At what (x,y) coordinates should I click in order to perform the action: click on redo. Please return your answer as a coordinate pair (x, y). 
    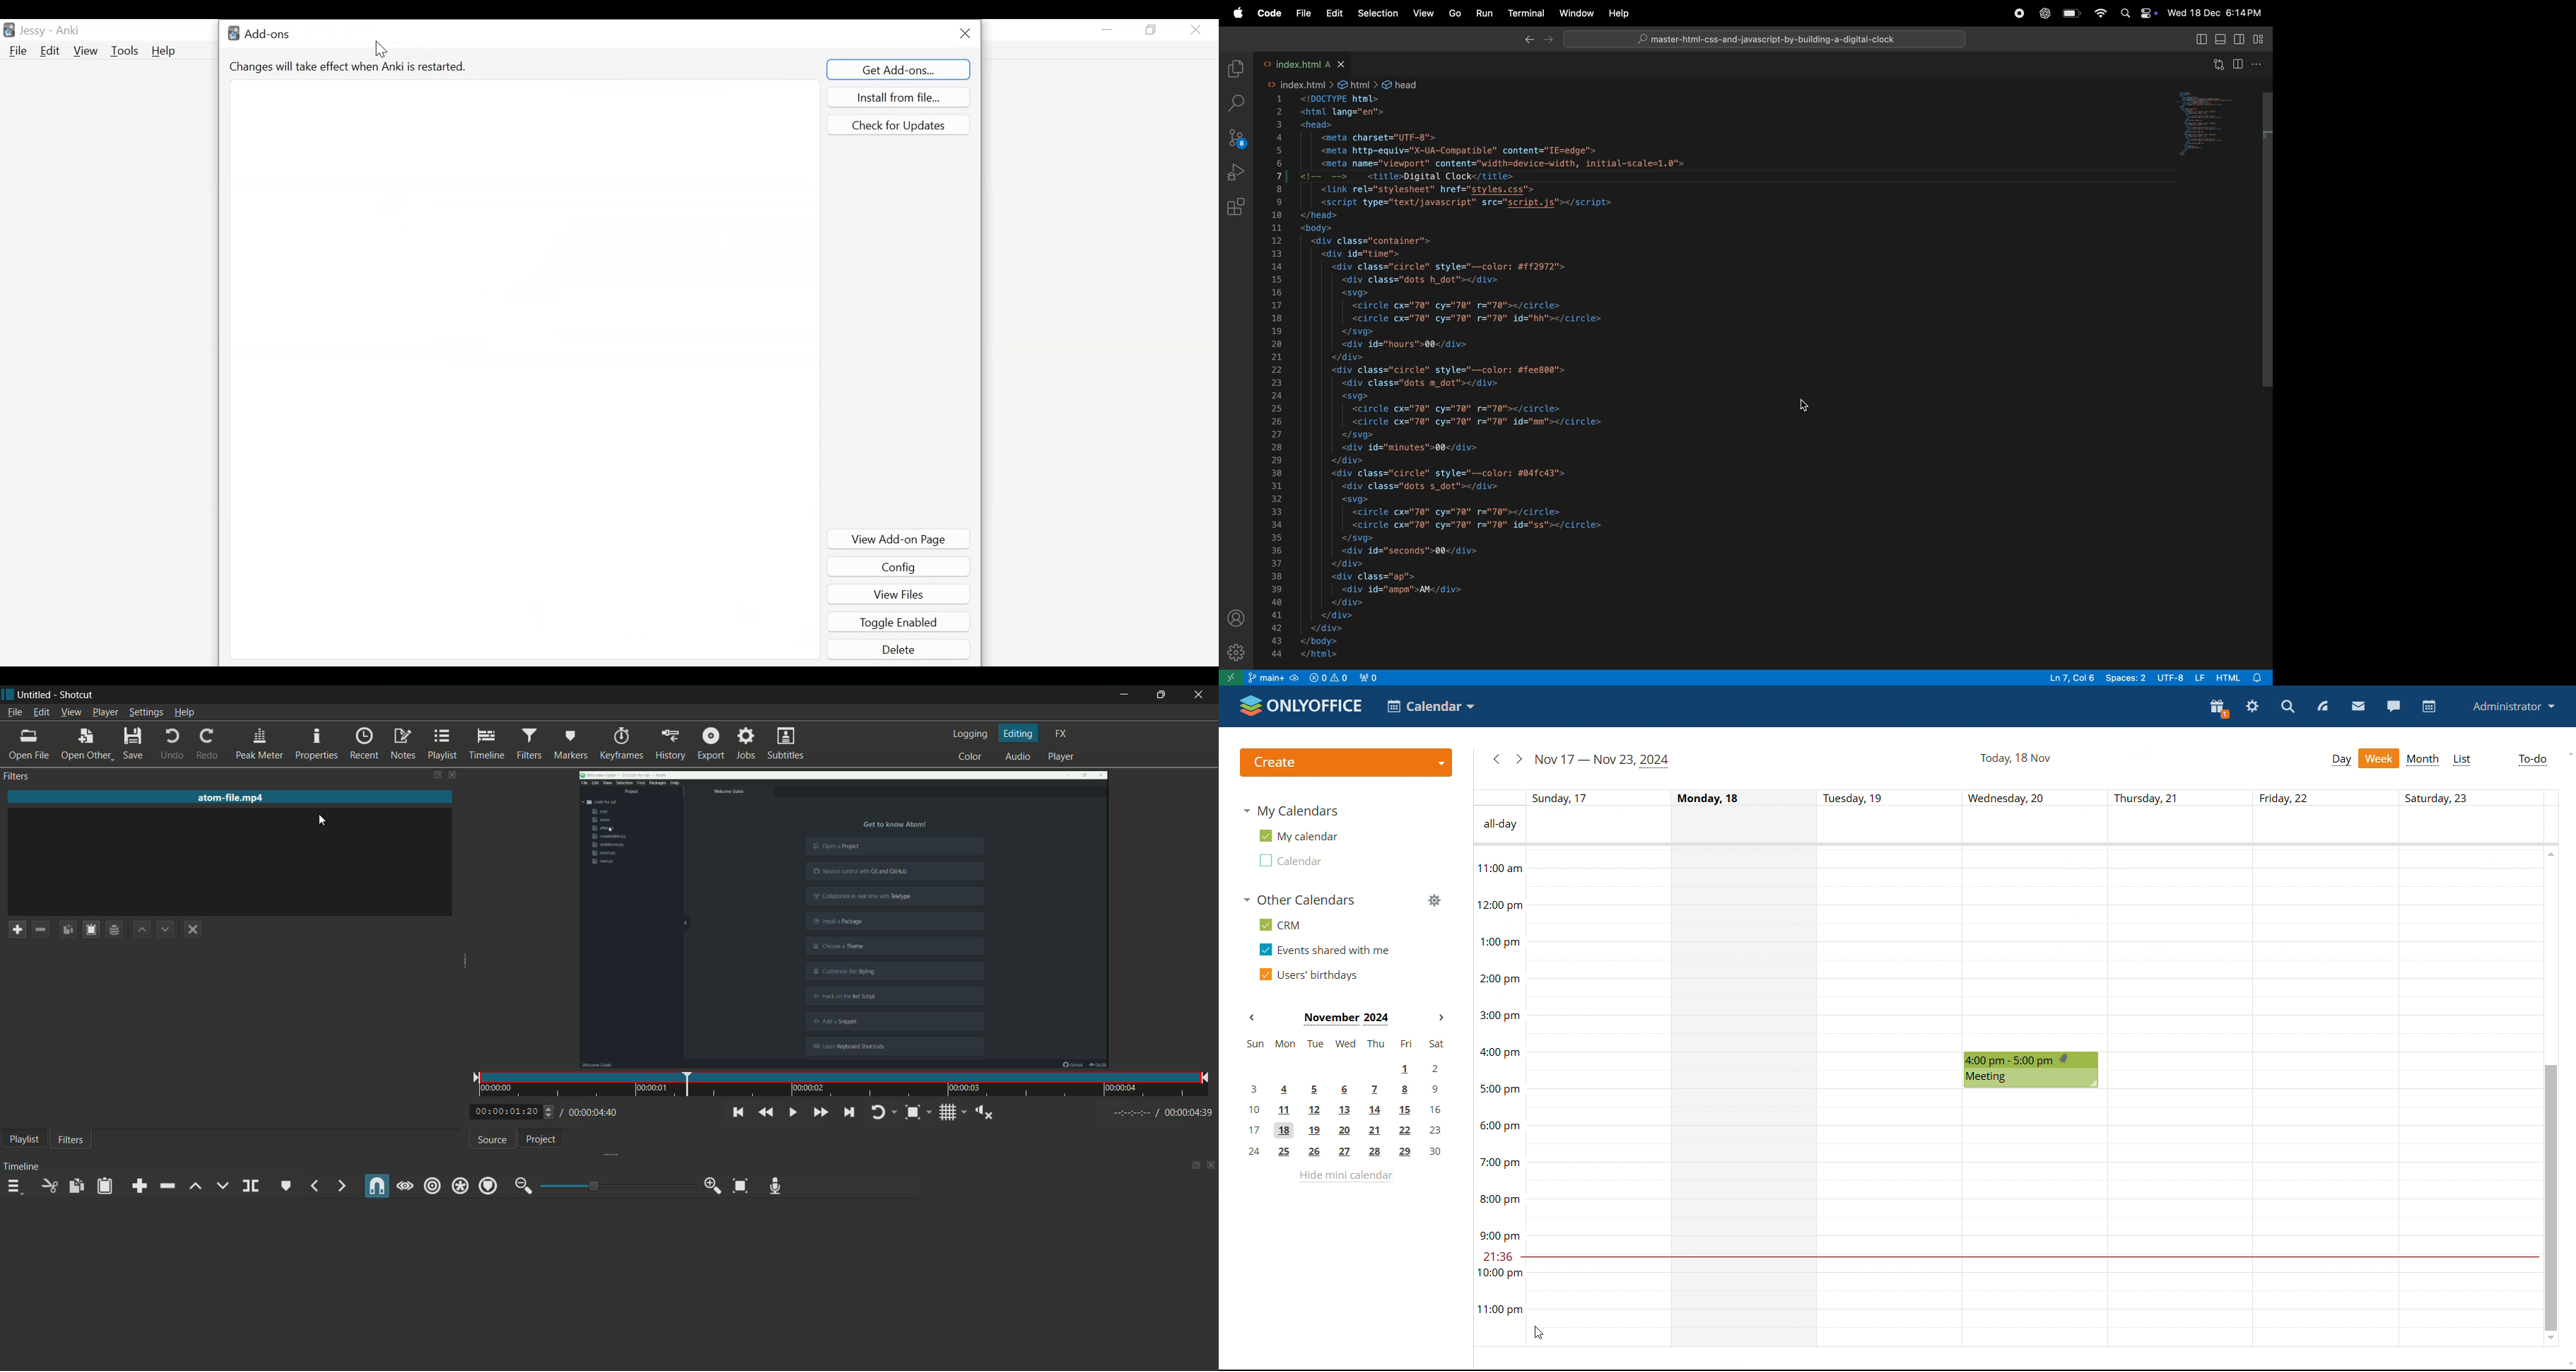
    Looking at the image, I should click on (209, 744).